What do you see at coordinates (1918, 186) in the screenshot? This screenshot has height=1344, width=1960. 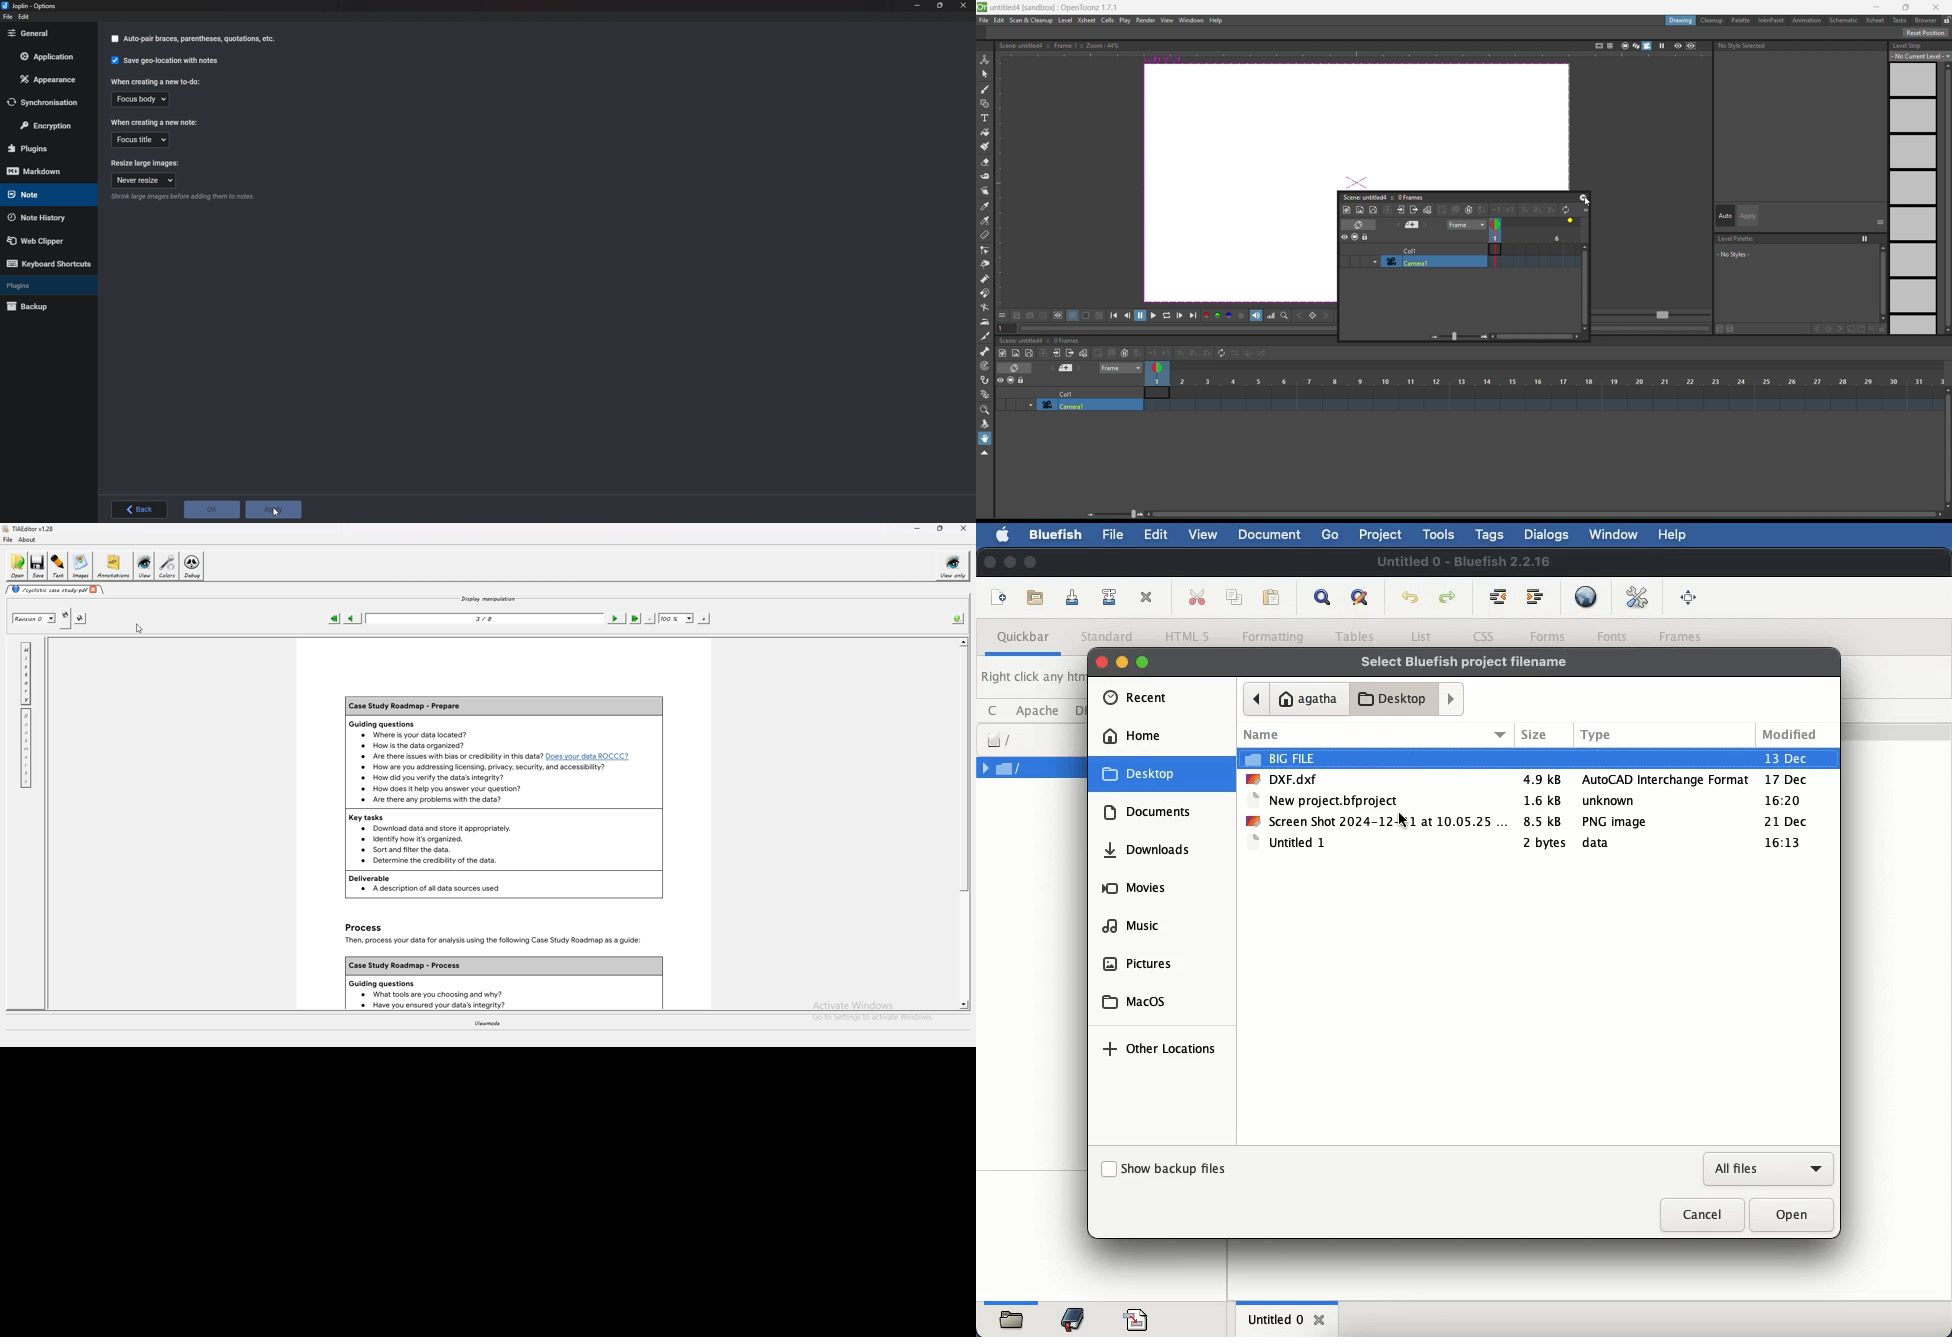 I see `level strip` at bounding box center [1918, 186].